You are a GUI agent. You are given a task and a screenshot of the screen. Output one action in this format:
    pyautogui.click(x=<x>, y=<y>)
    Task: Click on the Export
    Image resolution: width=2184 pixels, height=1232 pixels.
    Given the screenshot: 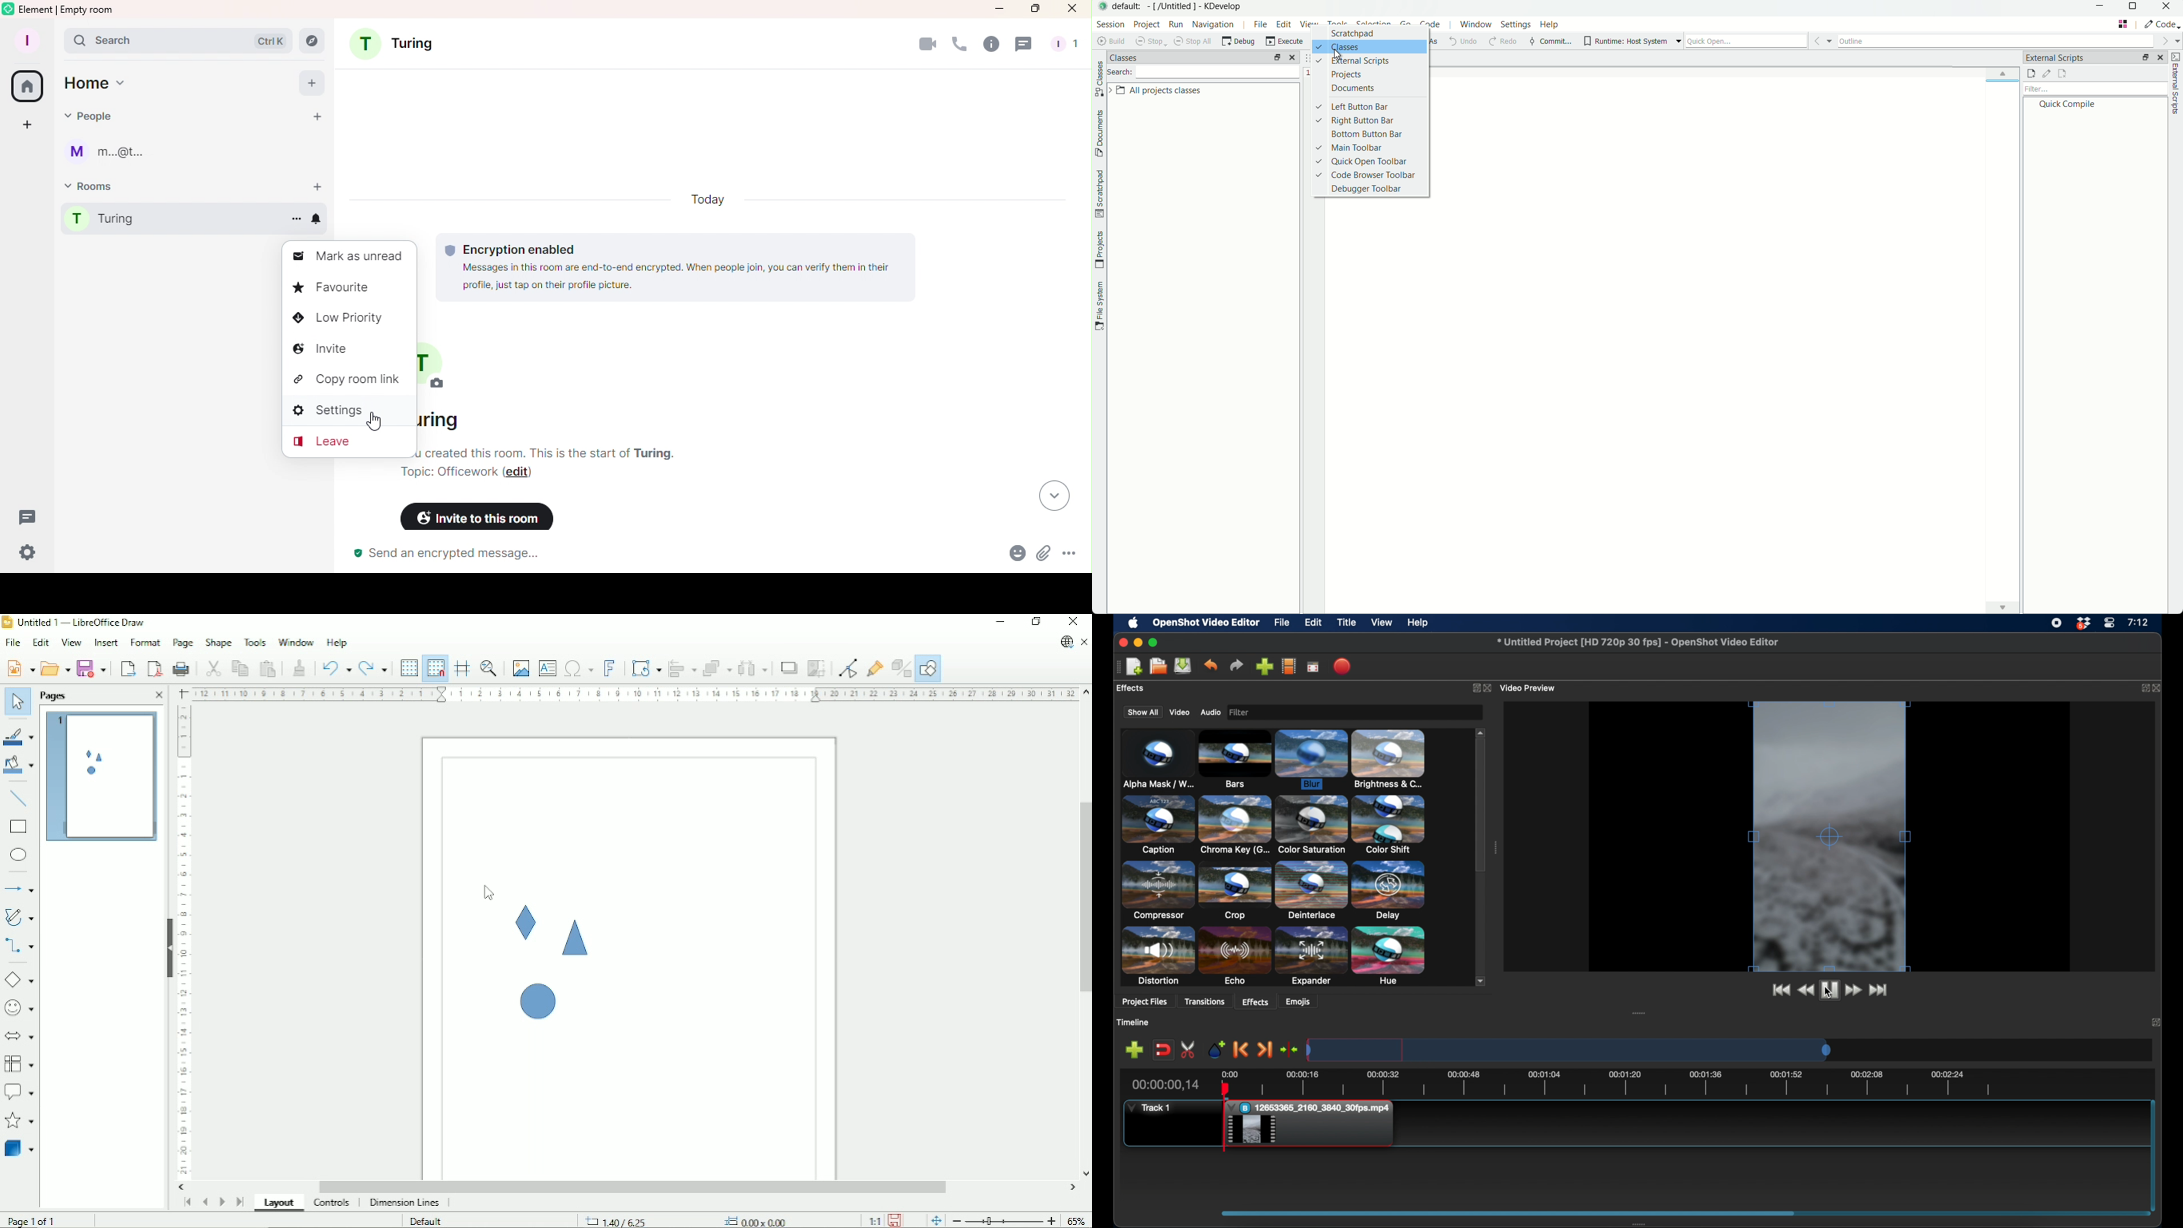 What is the action you would take?
    pyautogui.click(x=127, y=668)
    